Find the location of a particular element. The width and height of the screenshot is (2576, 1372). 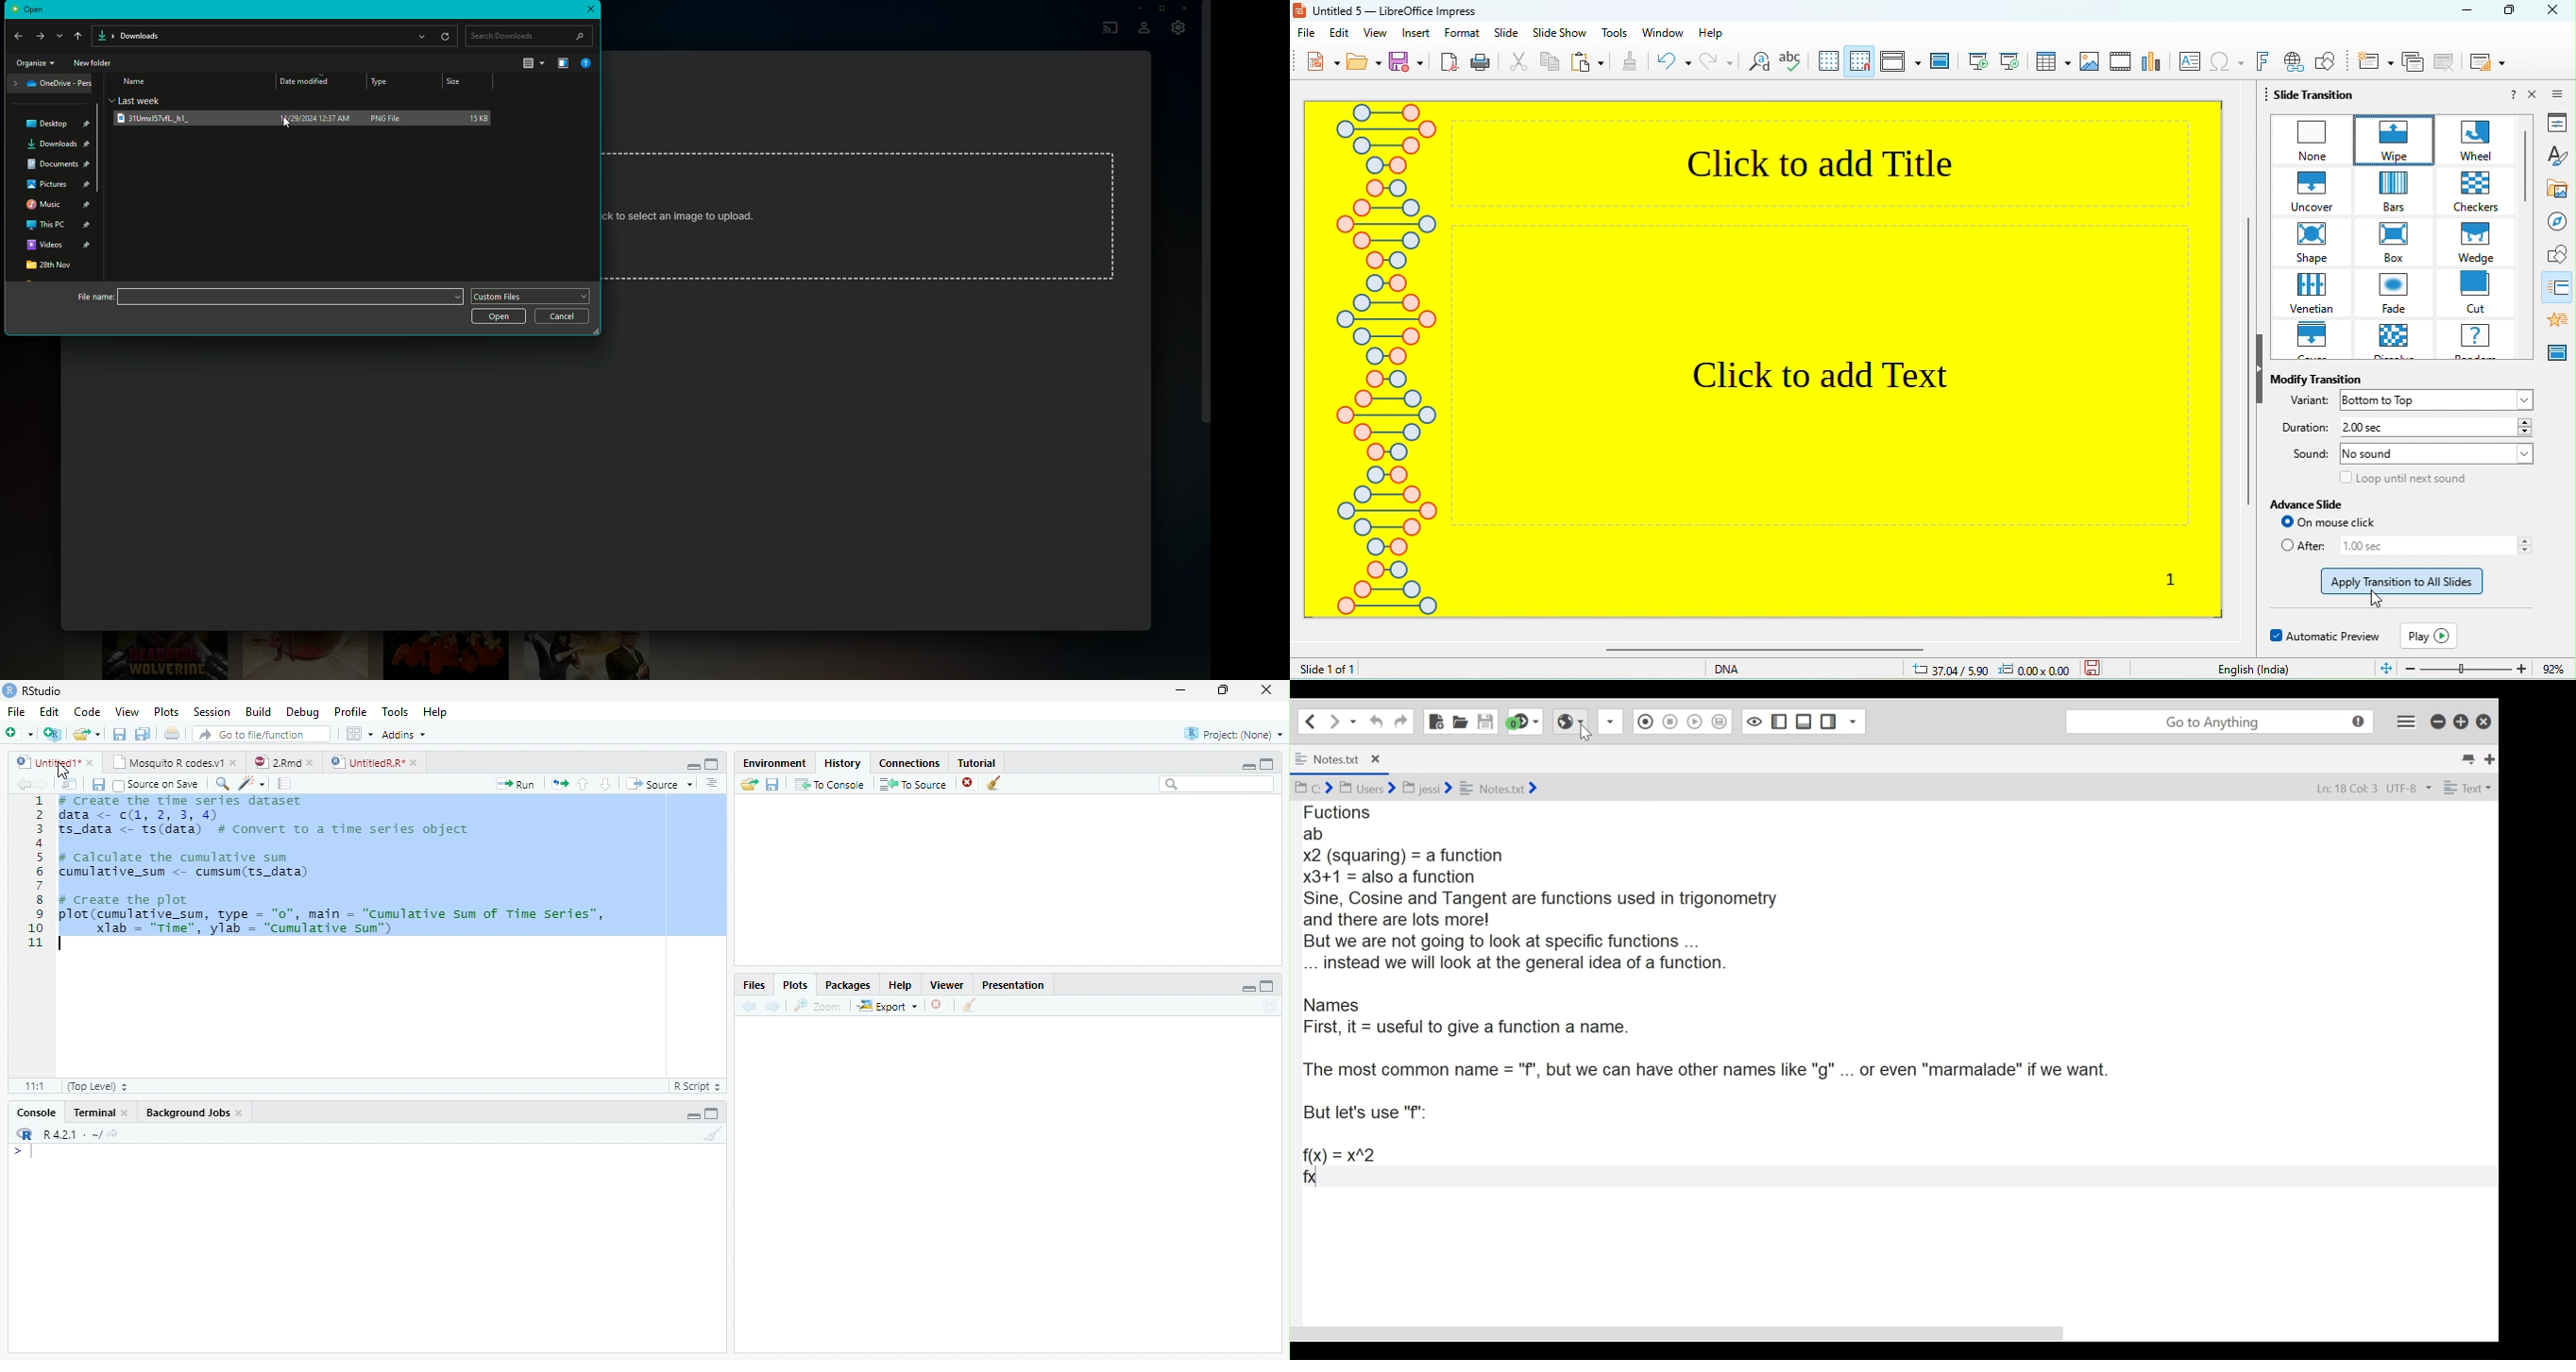

Edit is located at coordinates (52, 714).